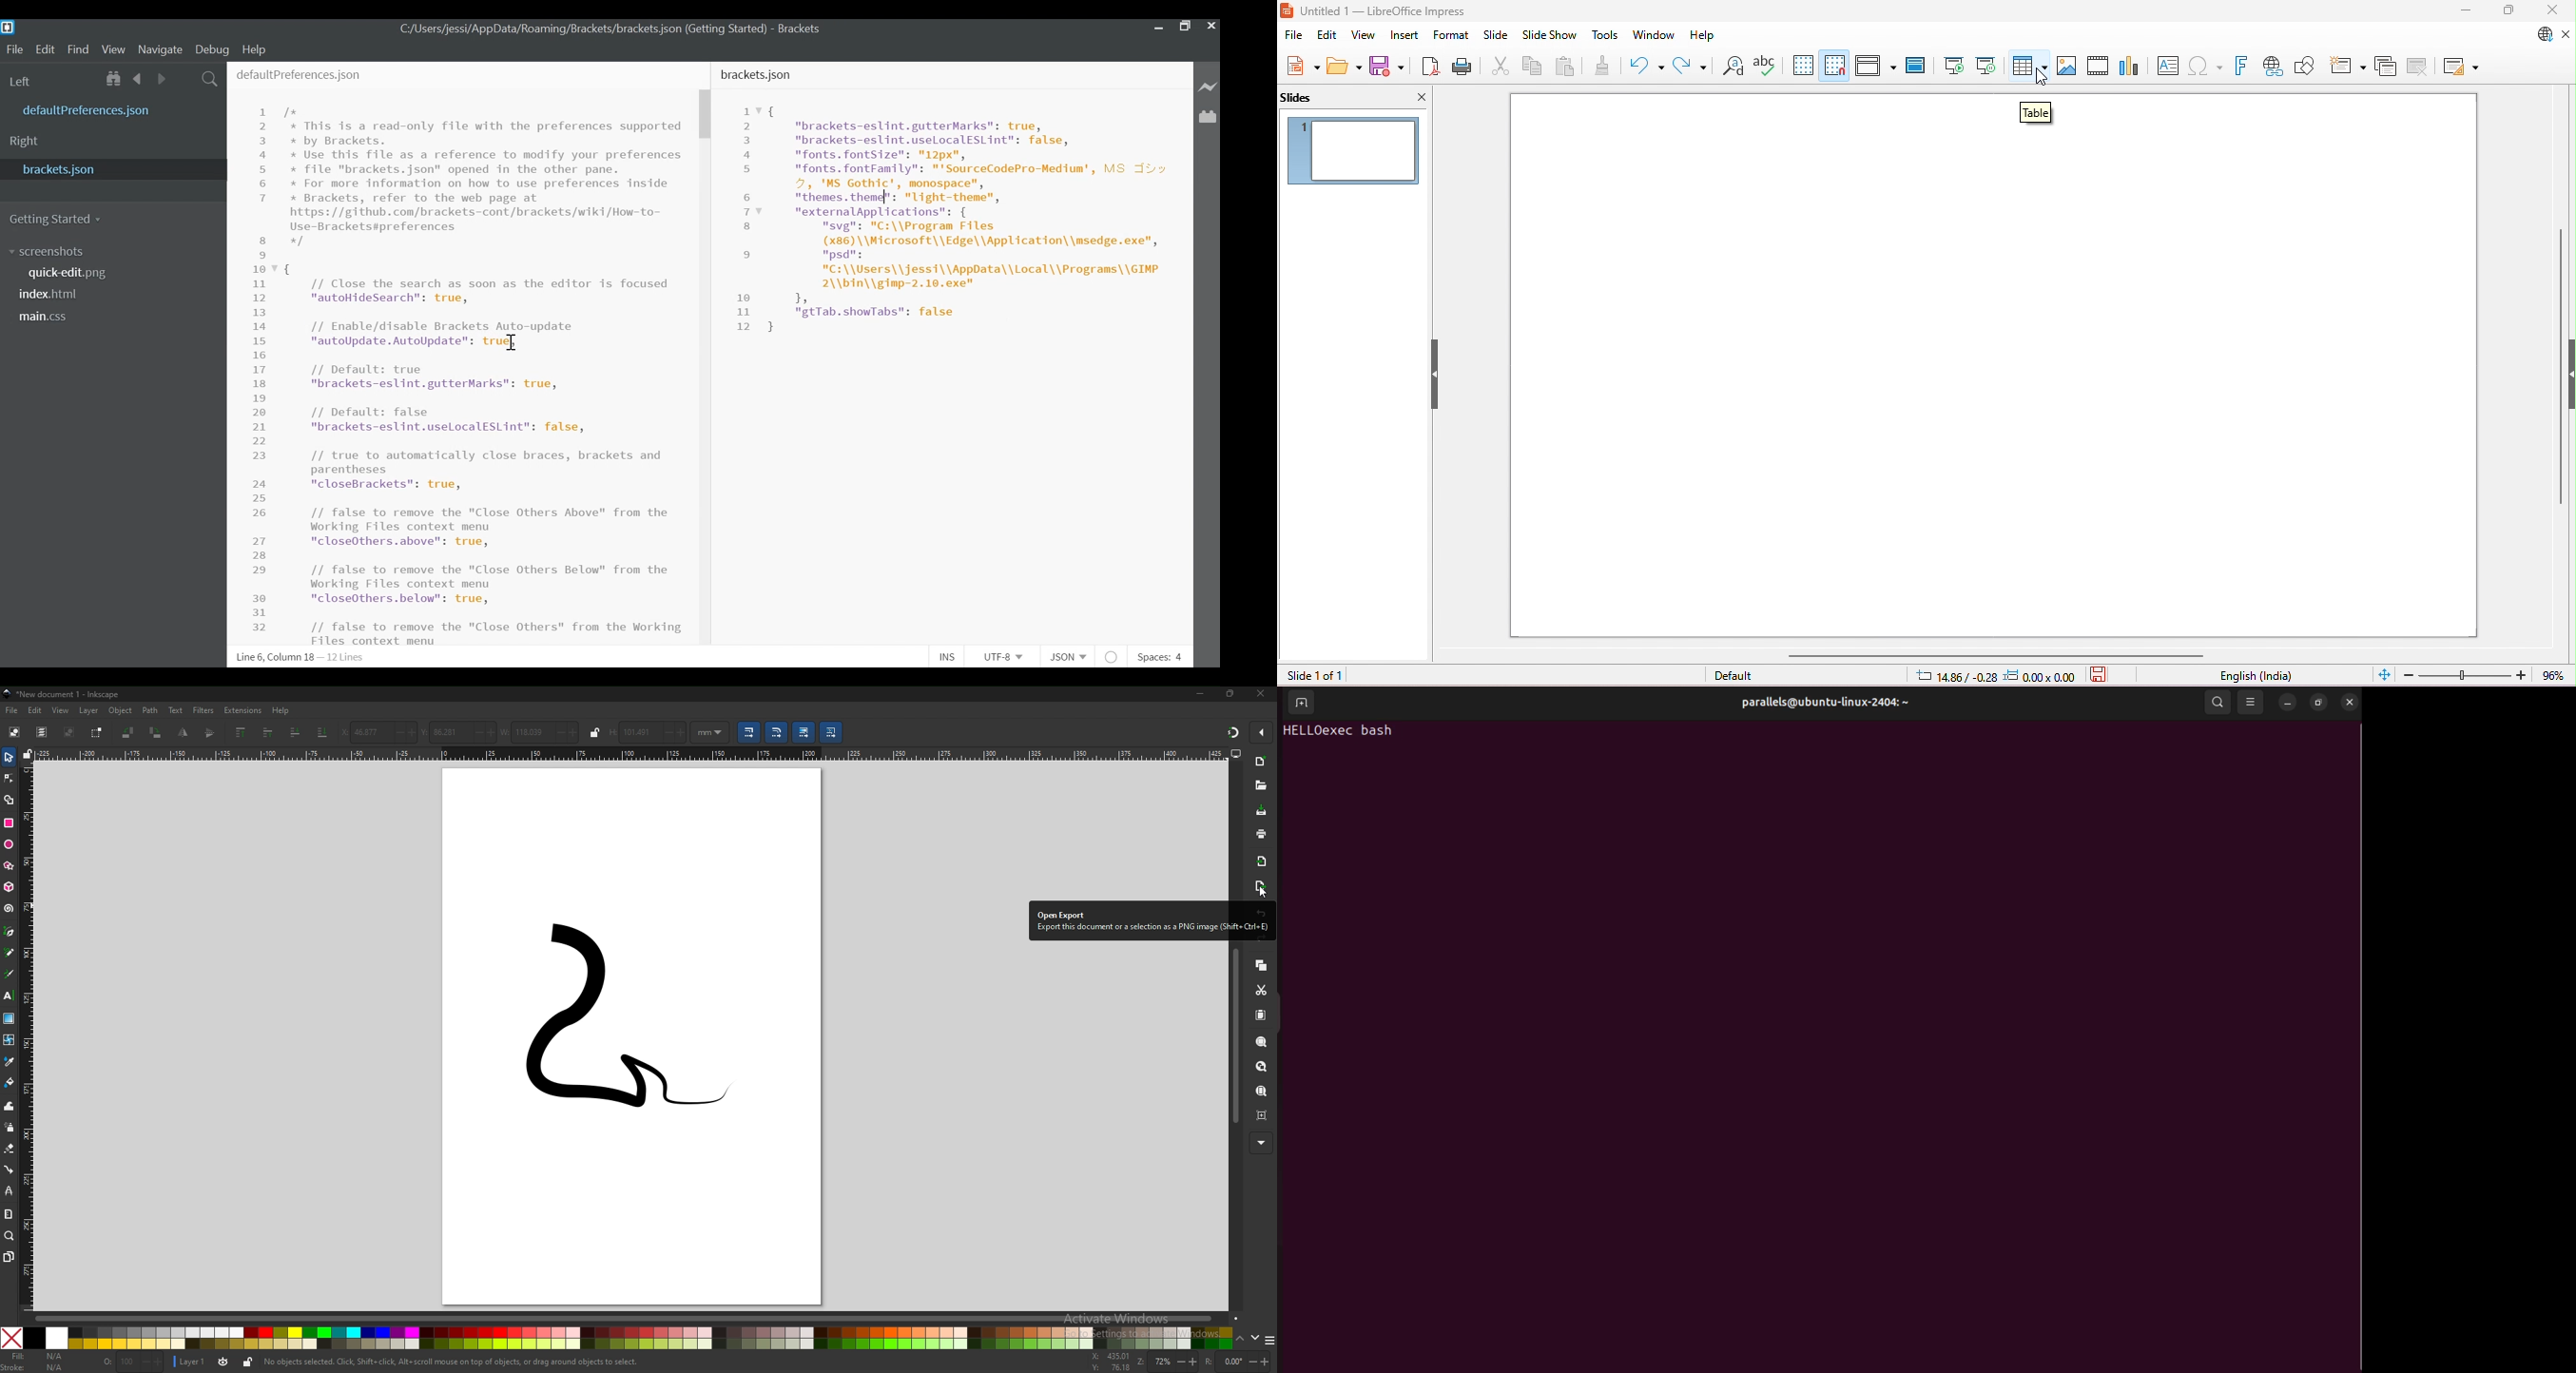 The width and height of the screenshot is (2576, 1400). What do you see at coordinates (281, 711) in the screenshot?
I see `help` at bounding box center [281, 711].